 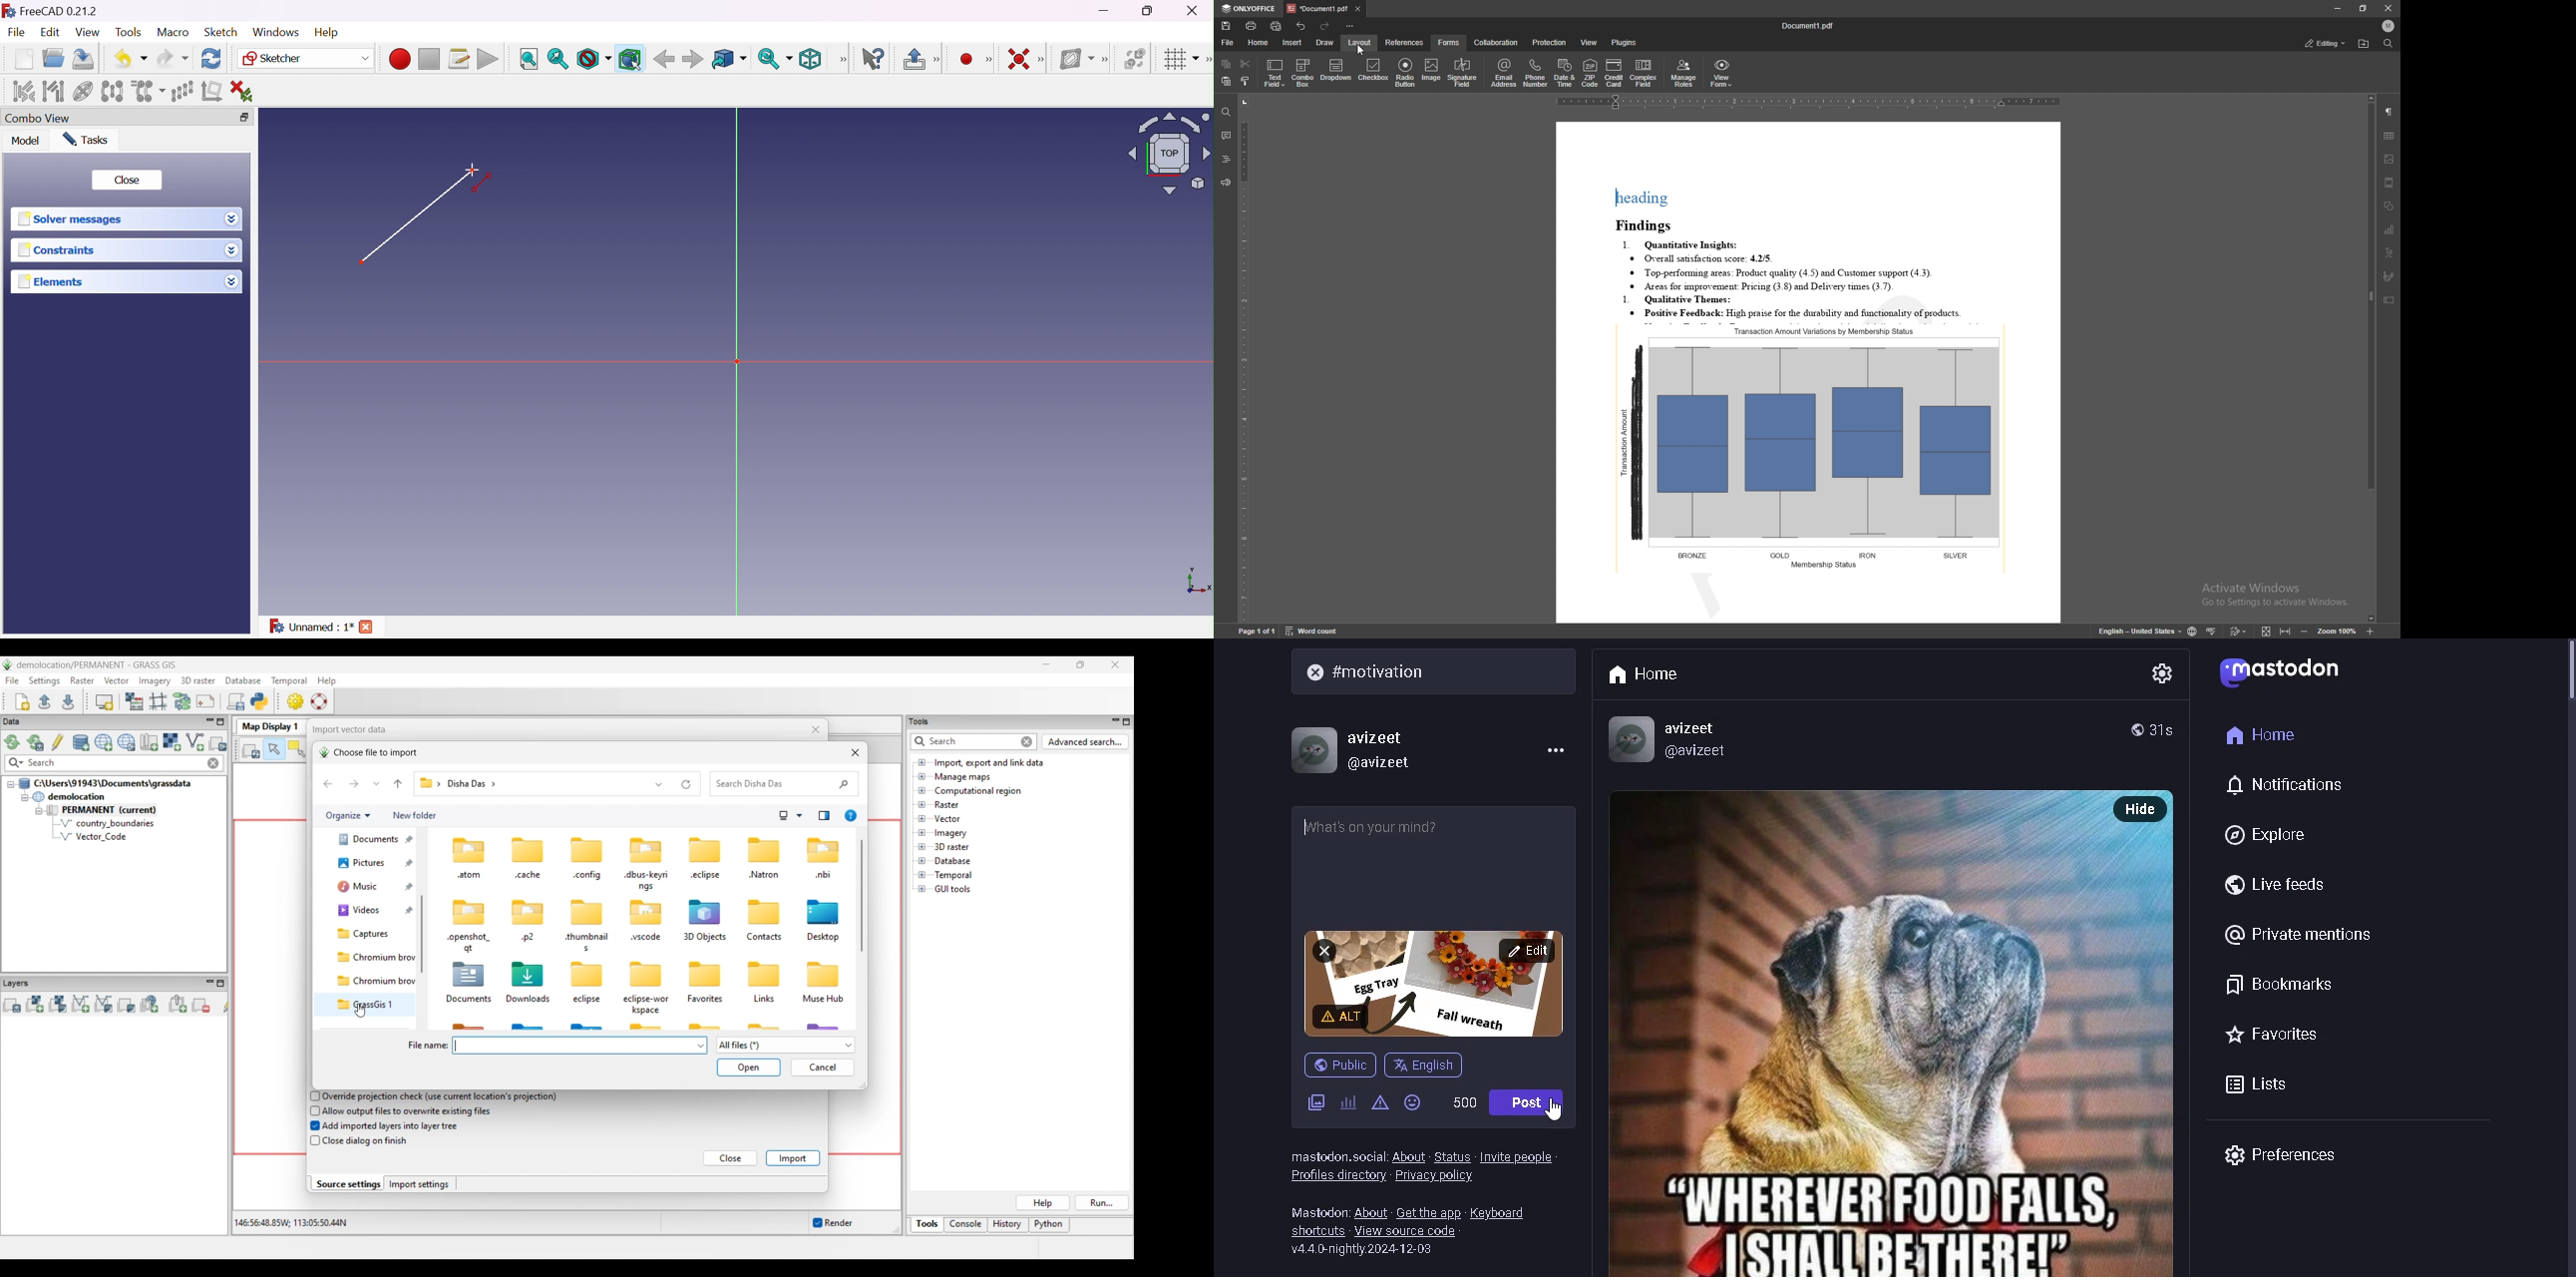 What do you see at coordinates (914, 59) in the screenshot?
I see `` at bounding box center [914, 59].